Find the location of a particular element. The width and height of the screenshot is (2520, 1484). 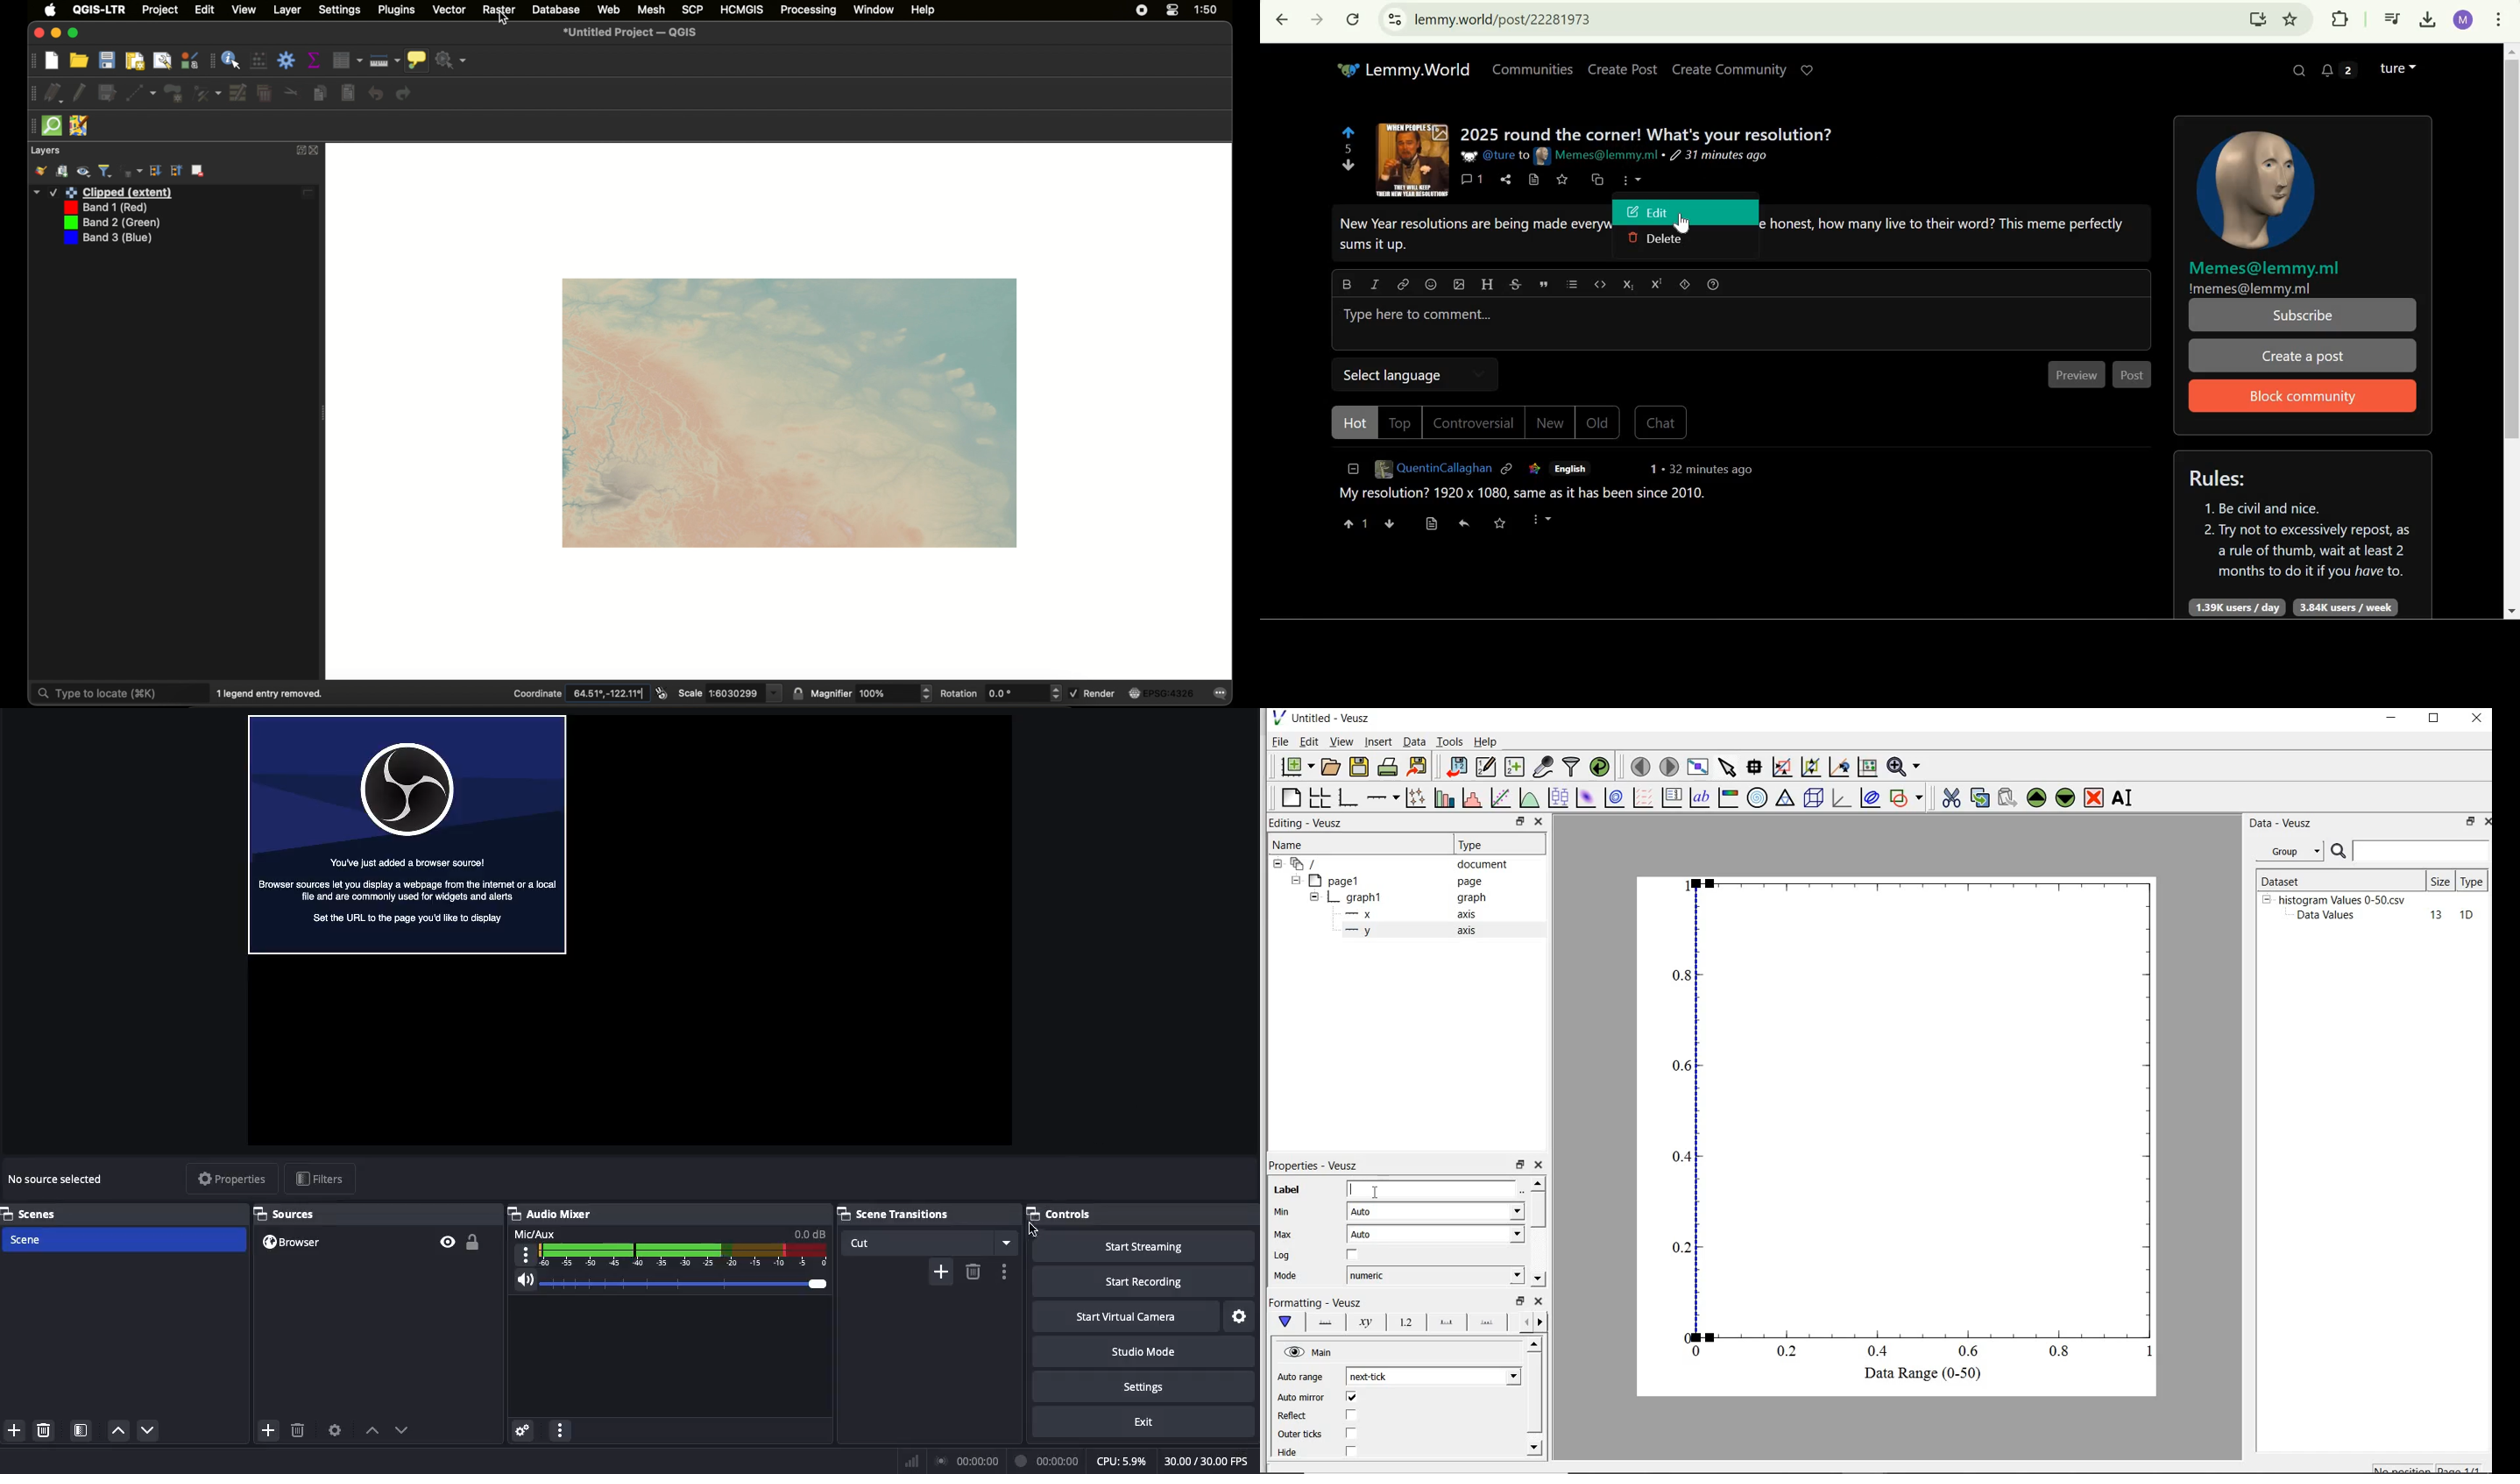

label is located at coordinates (1287, 1190).